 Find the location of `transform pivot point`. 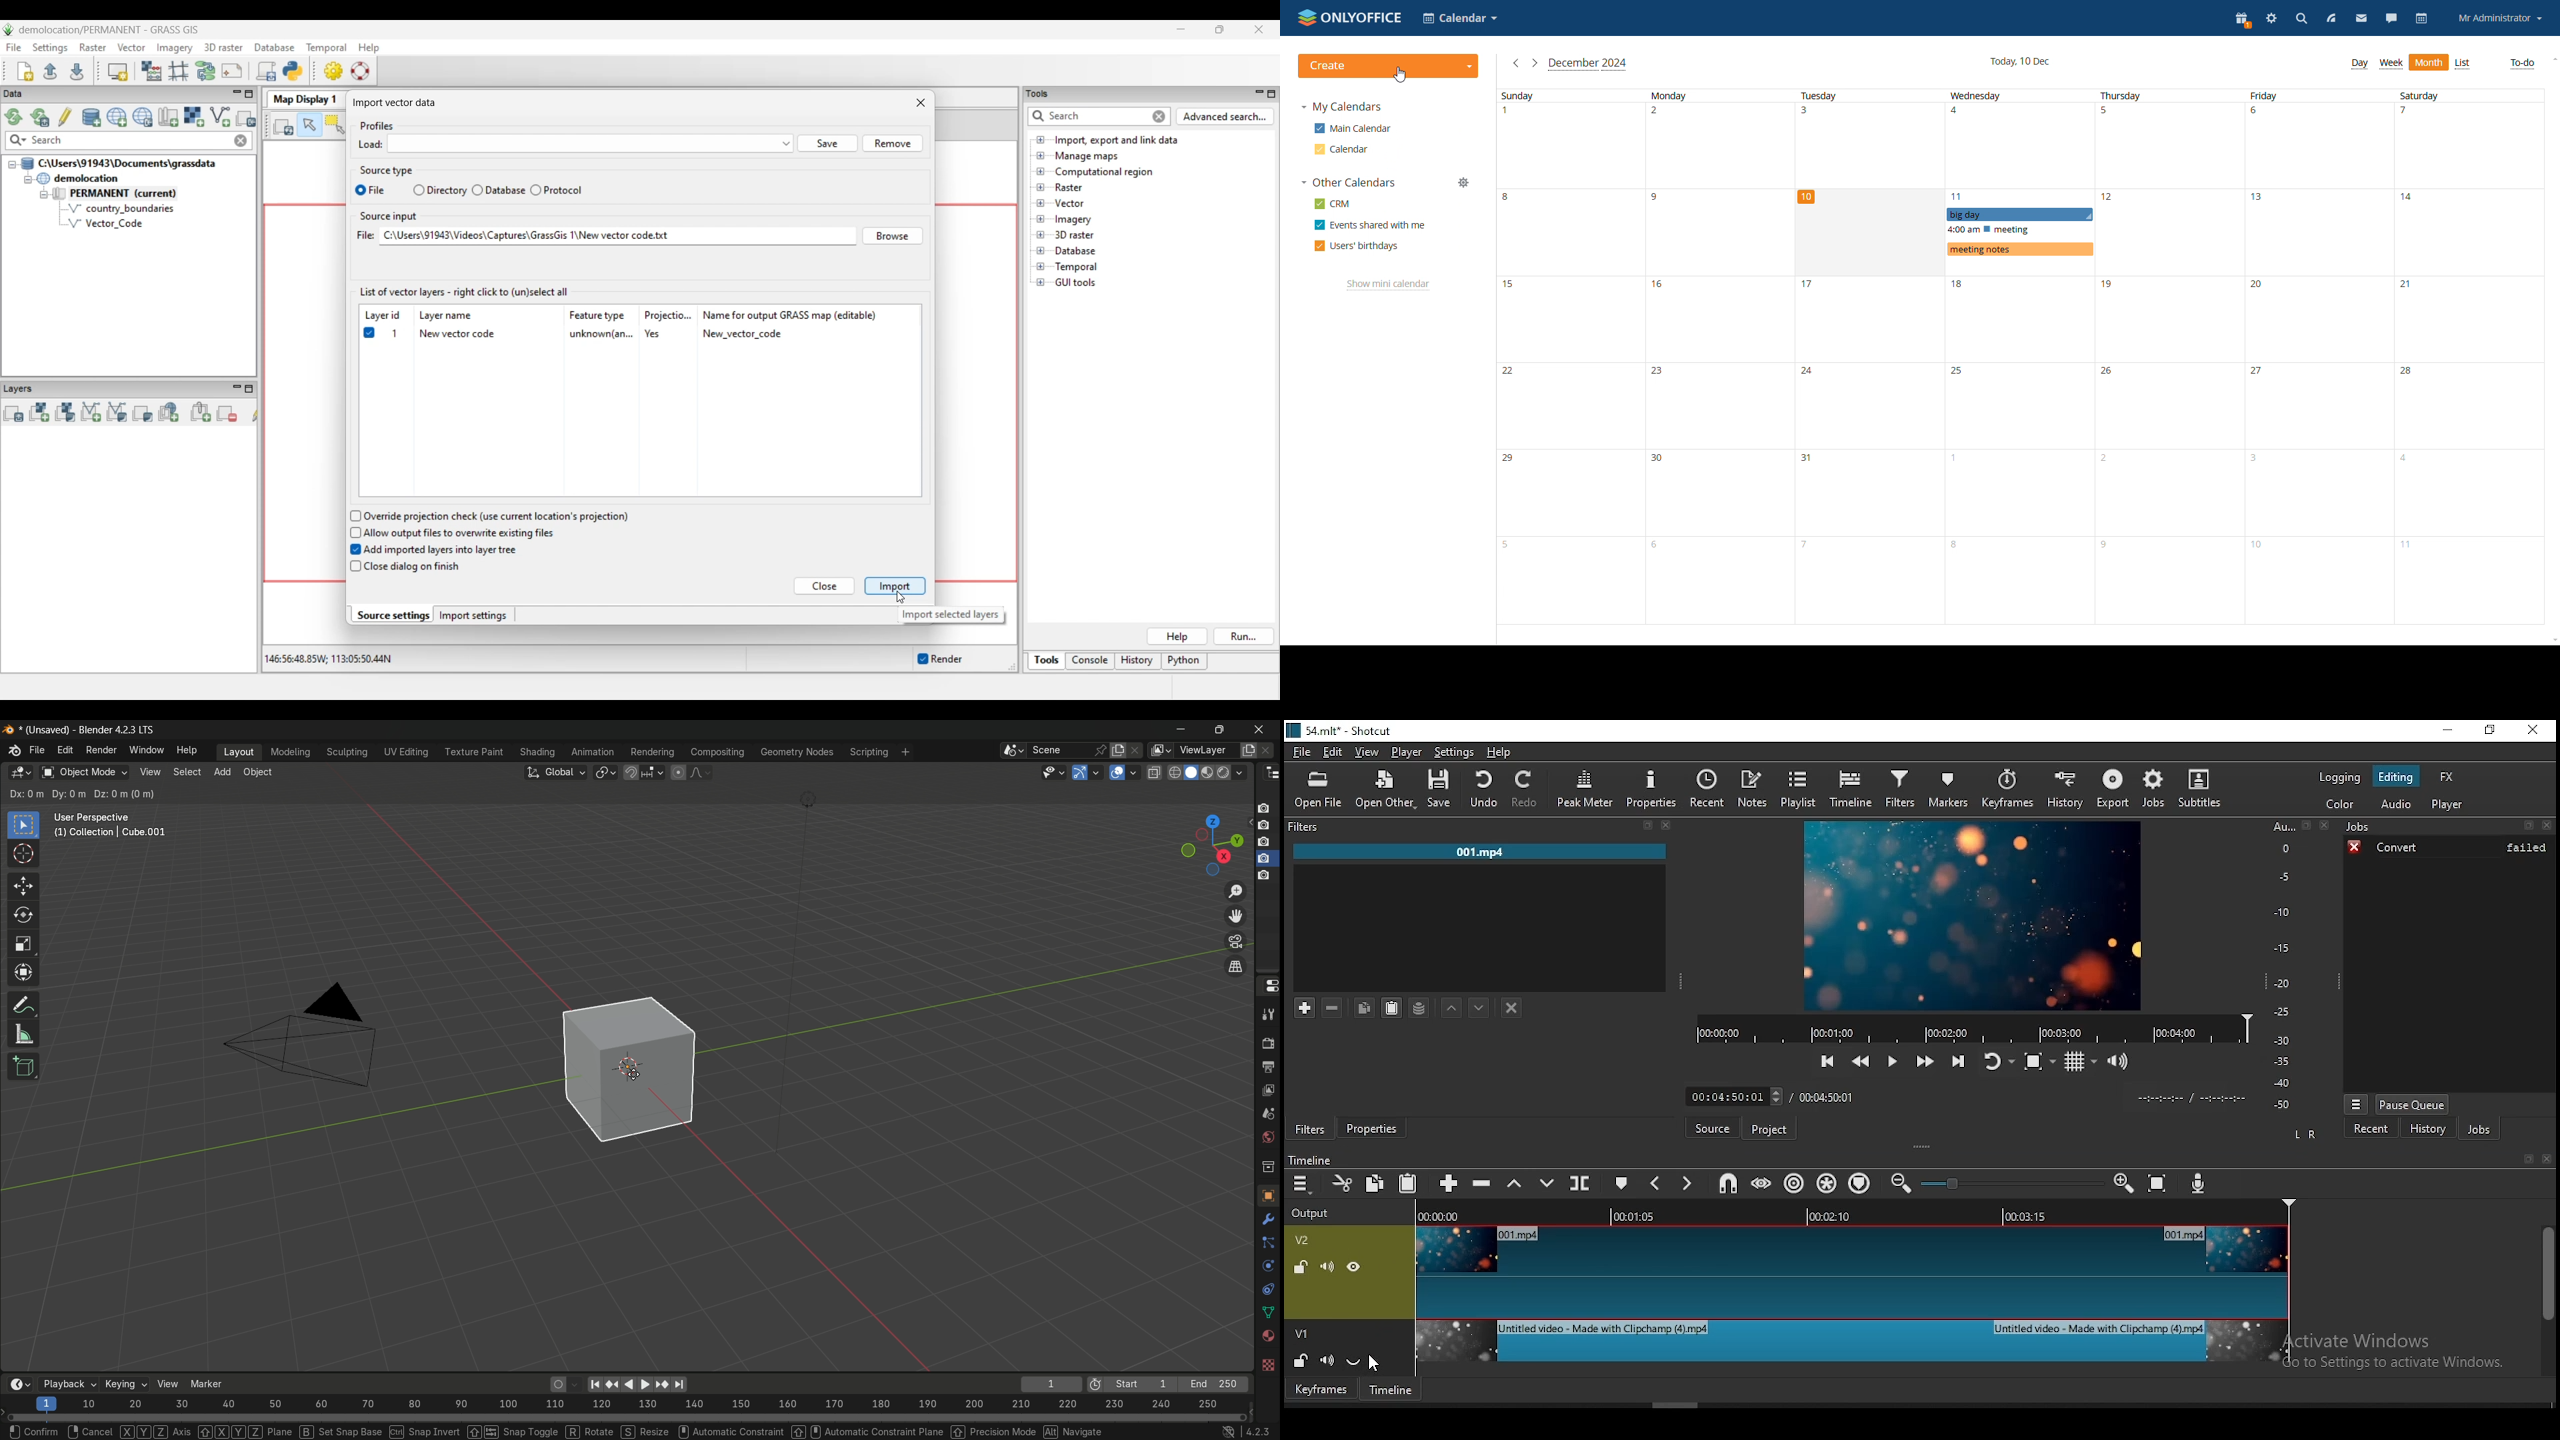

transform pivot point is located at coordinates (605, 773).